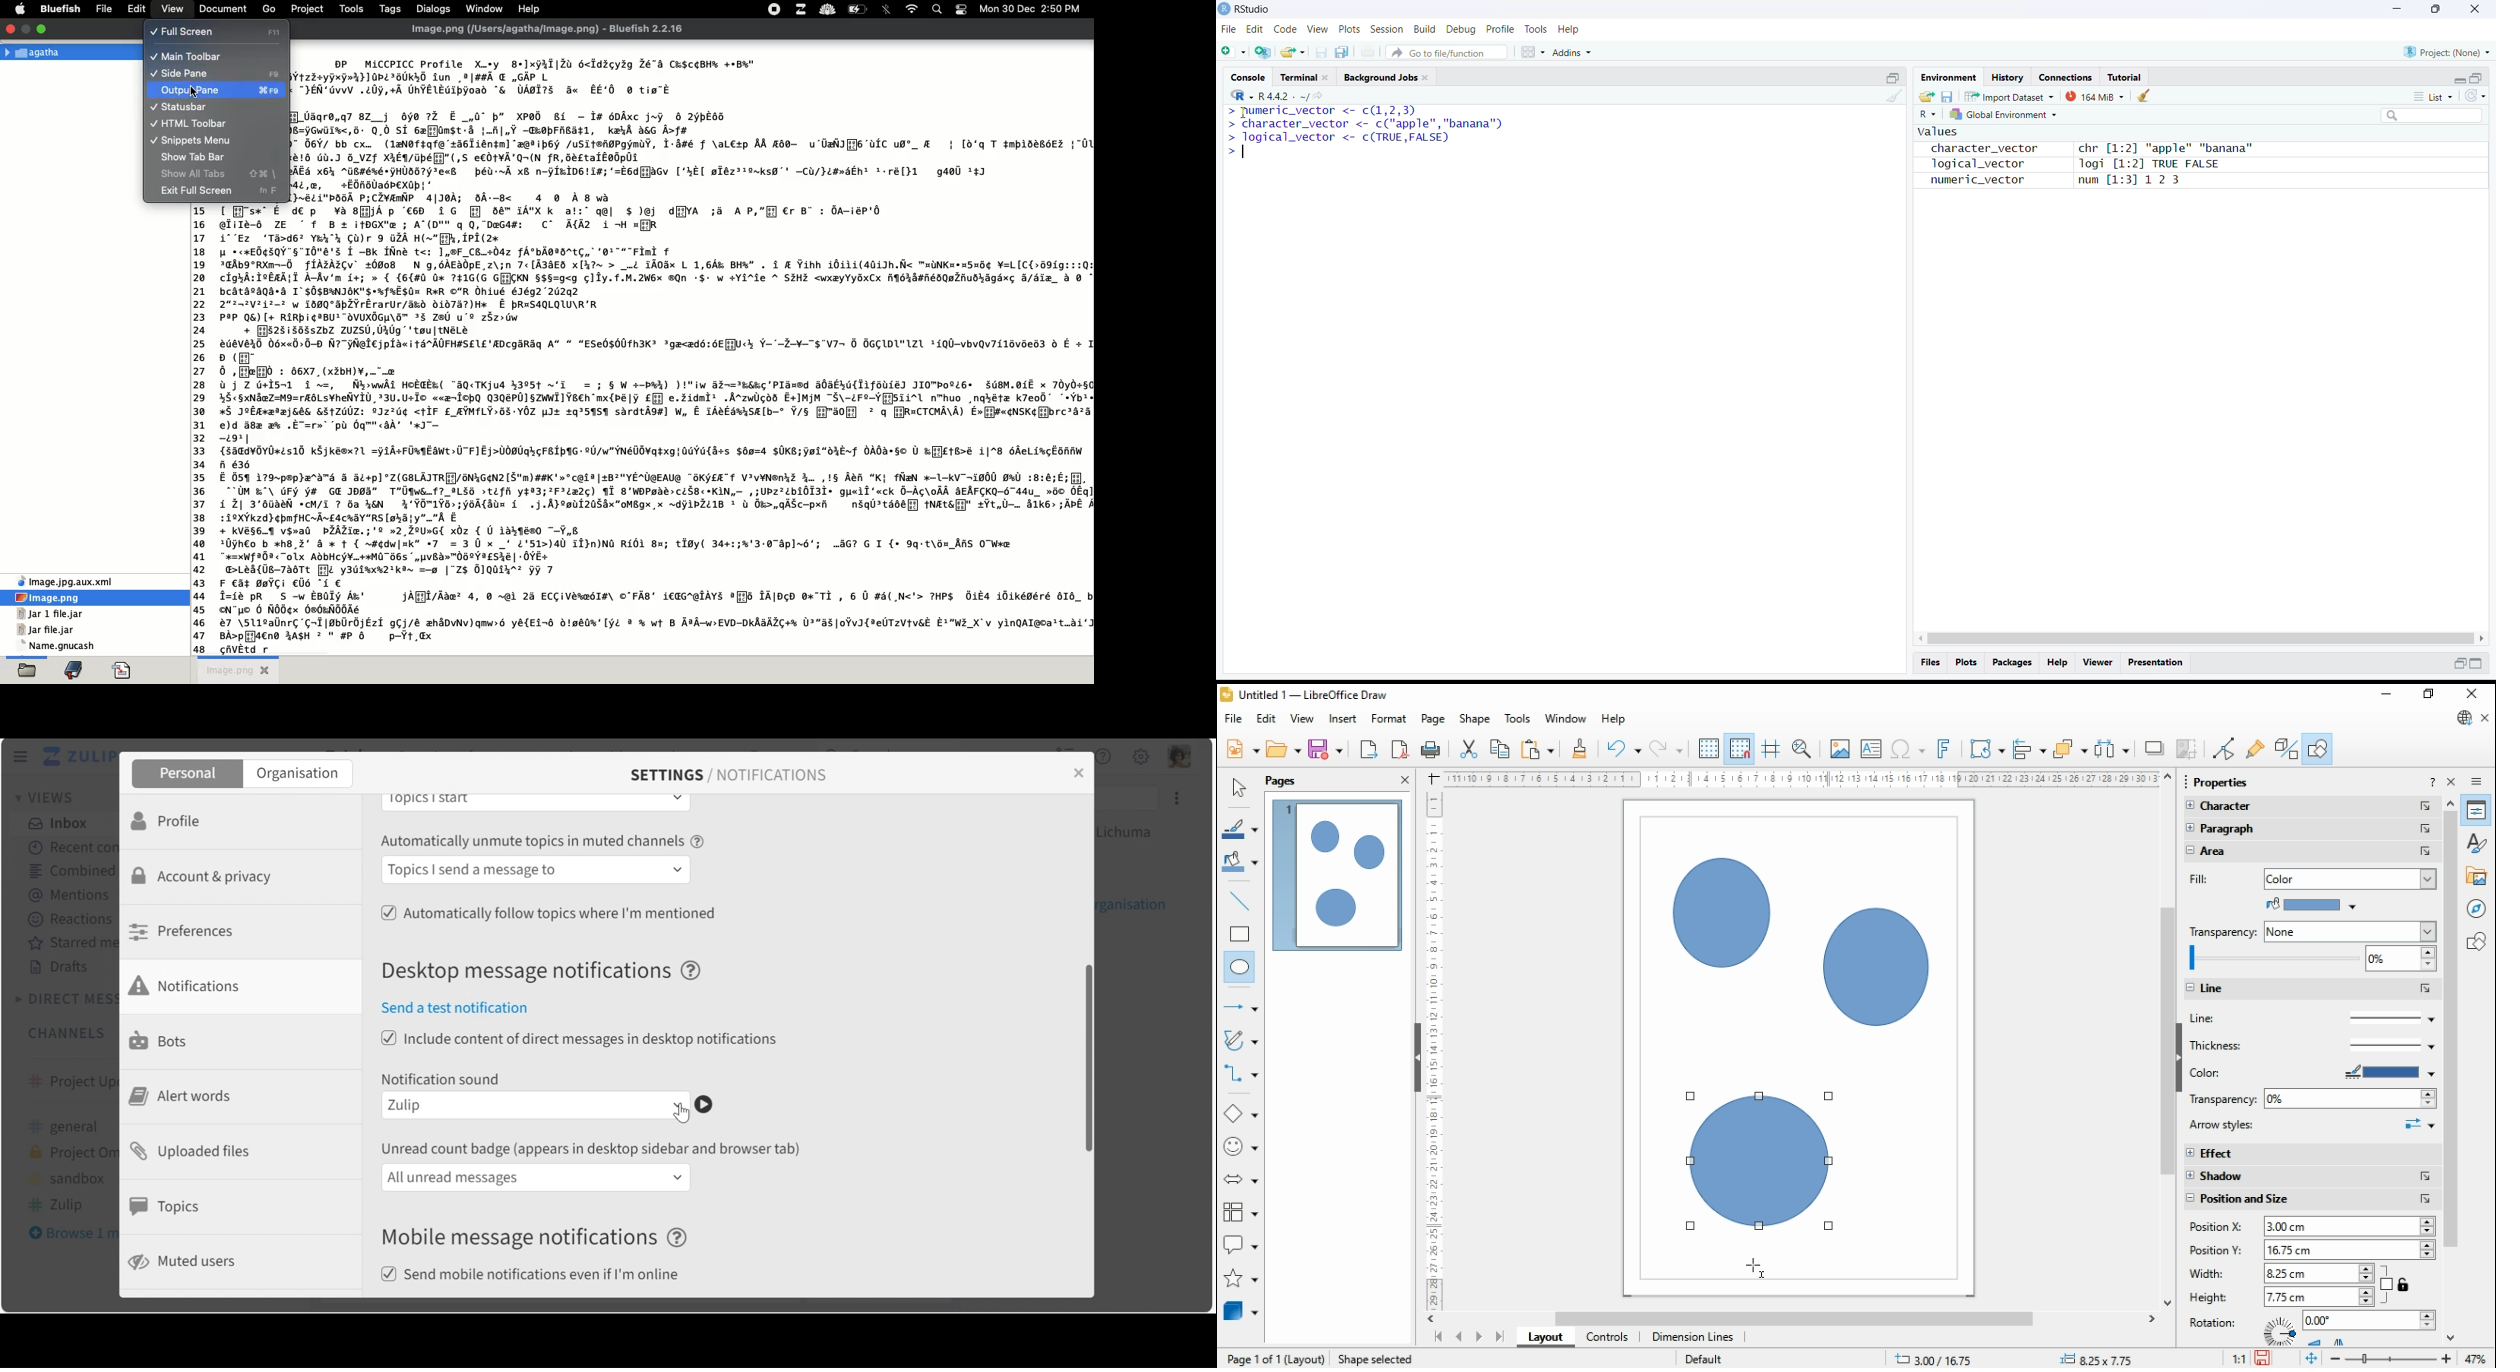 Image resolution: width=2520 pixels, height=1372 pixels. What do you see at coordinates (1437, 1338) in the screenshot?
I see `first page` at bounding box center [1437, 1338].